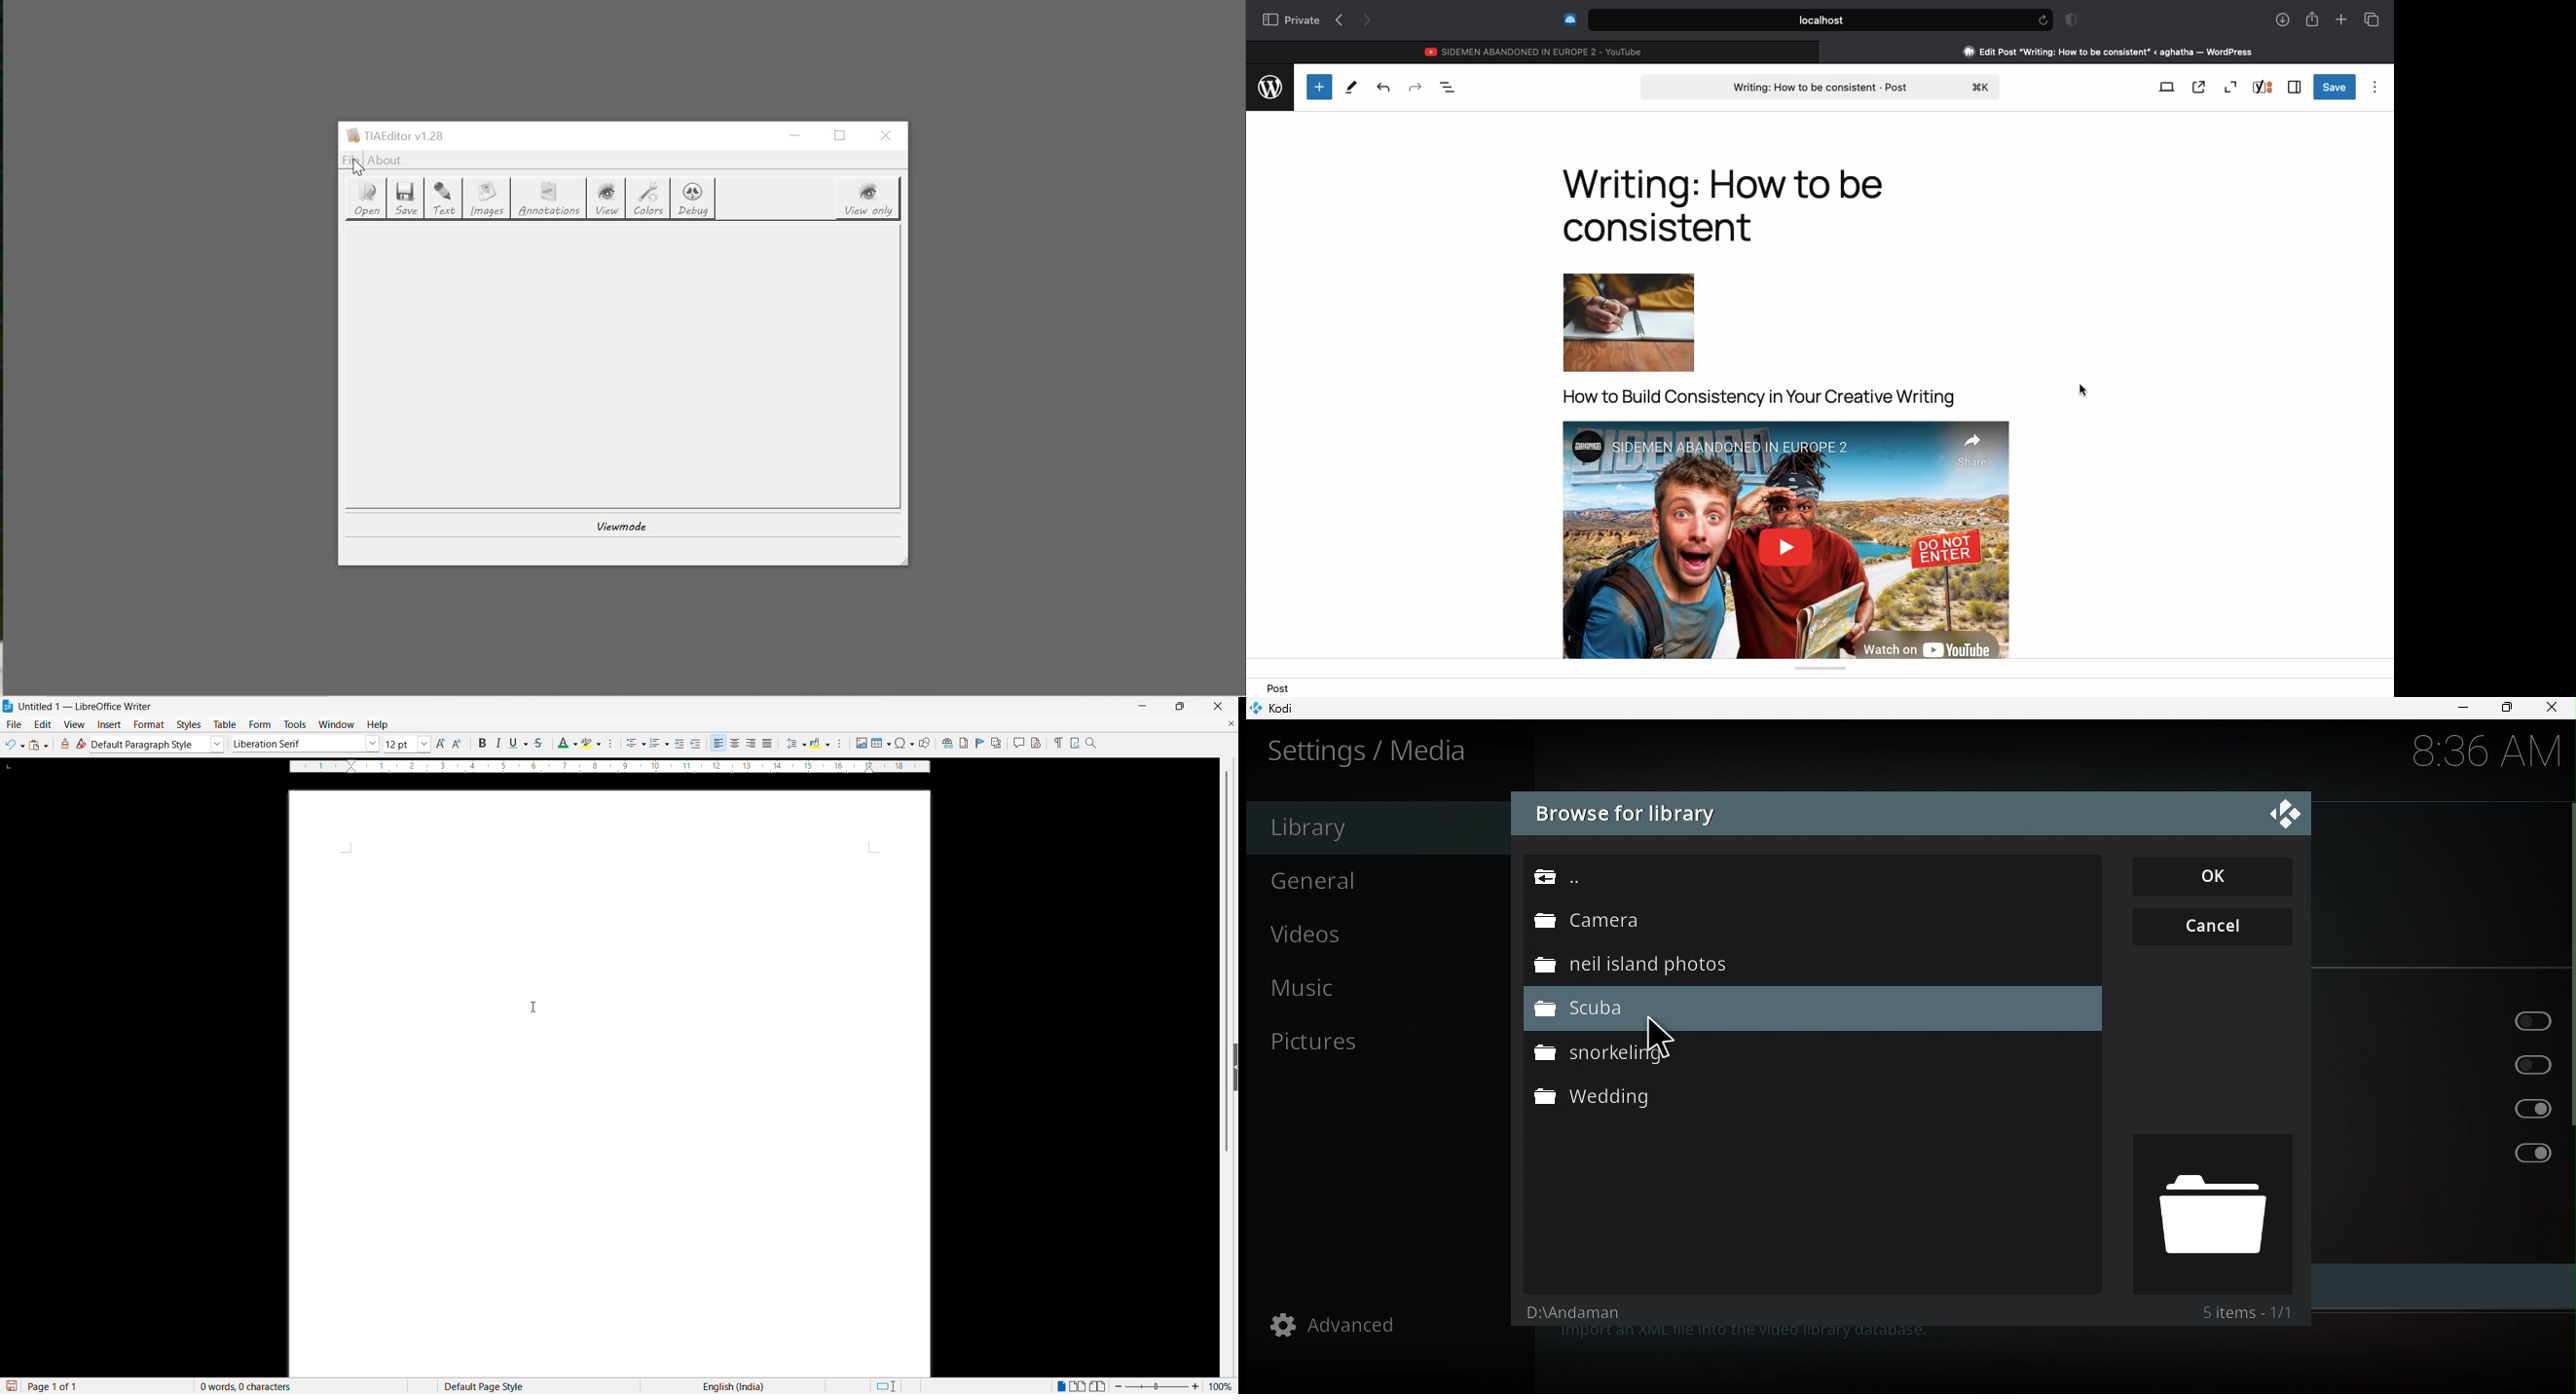  What do you see at coordinates (609, 1084) in the screenshot?
I see `Page ` at bounding box center [609, 1084].